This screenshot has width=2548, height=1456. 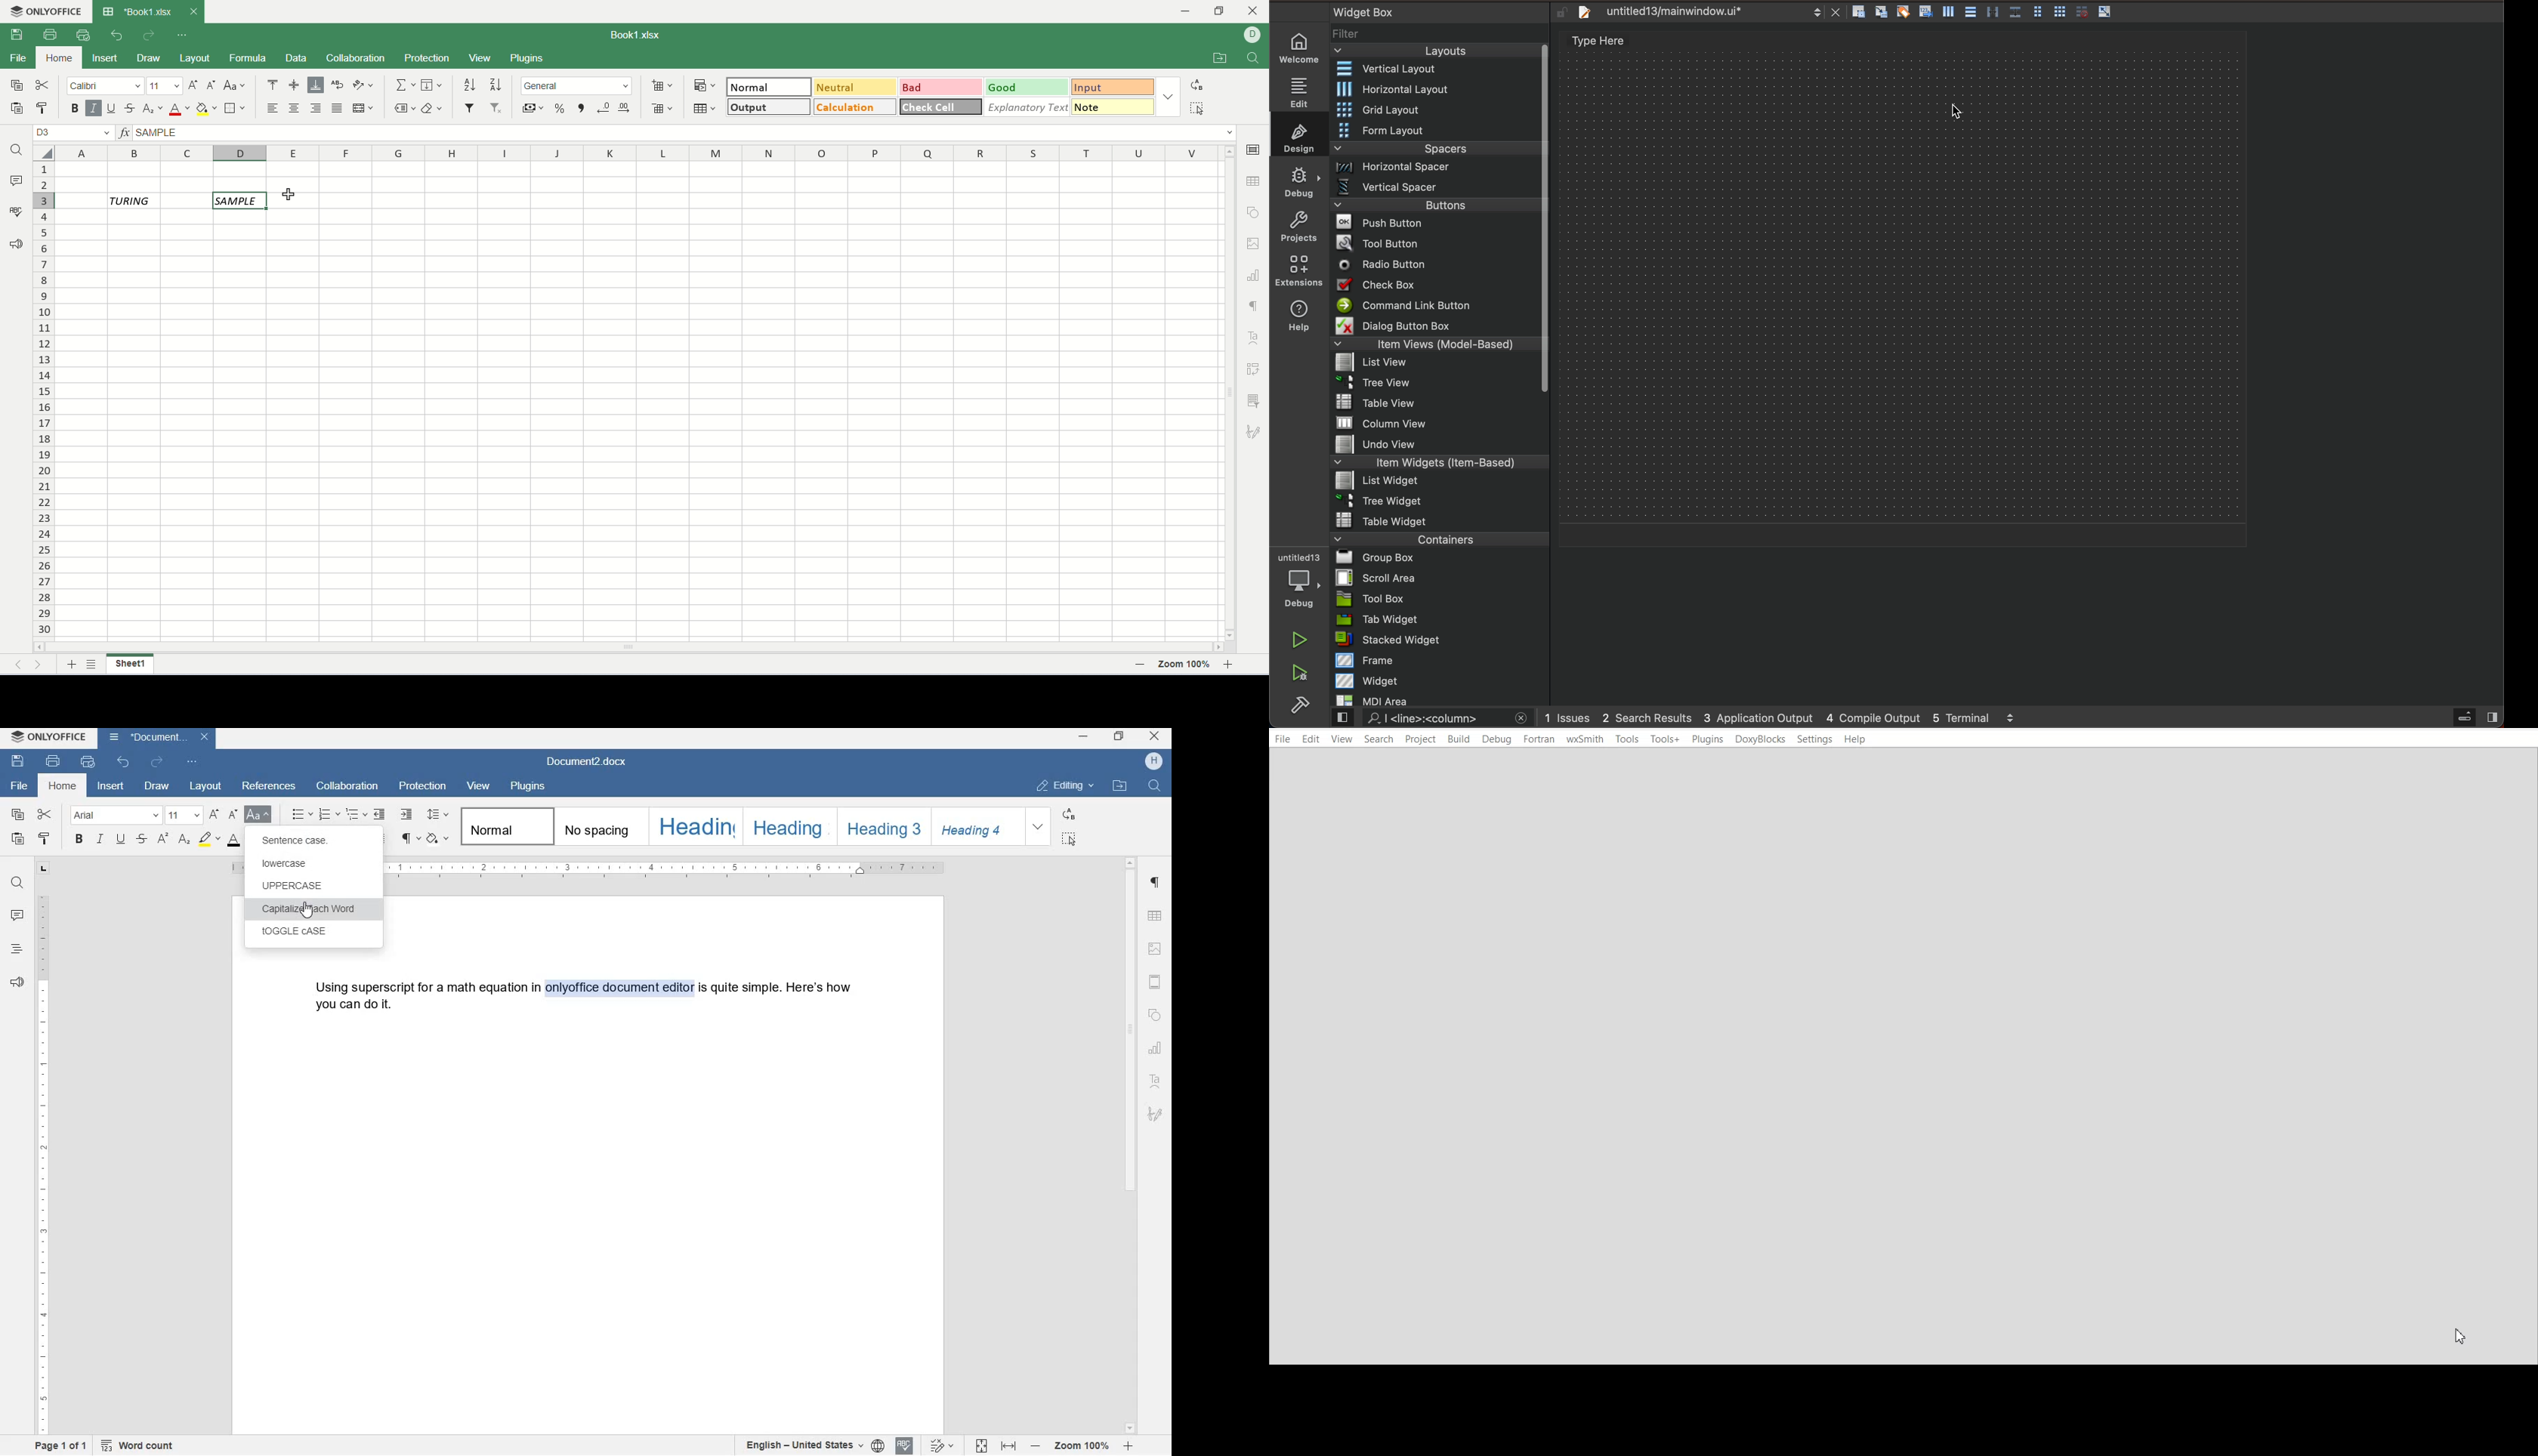 I want to click on increase font size, so click(x=195, y=87).